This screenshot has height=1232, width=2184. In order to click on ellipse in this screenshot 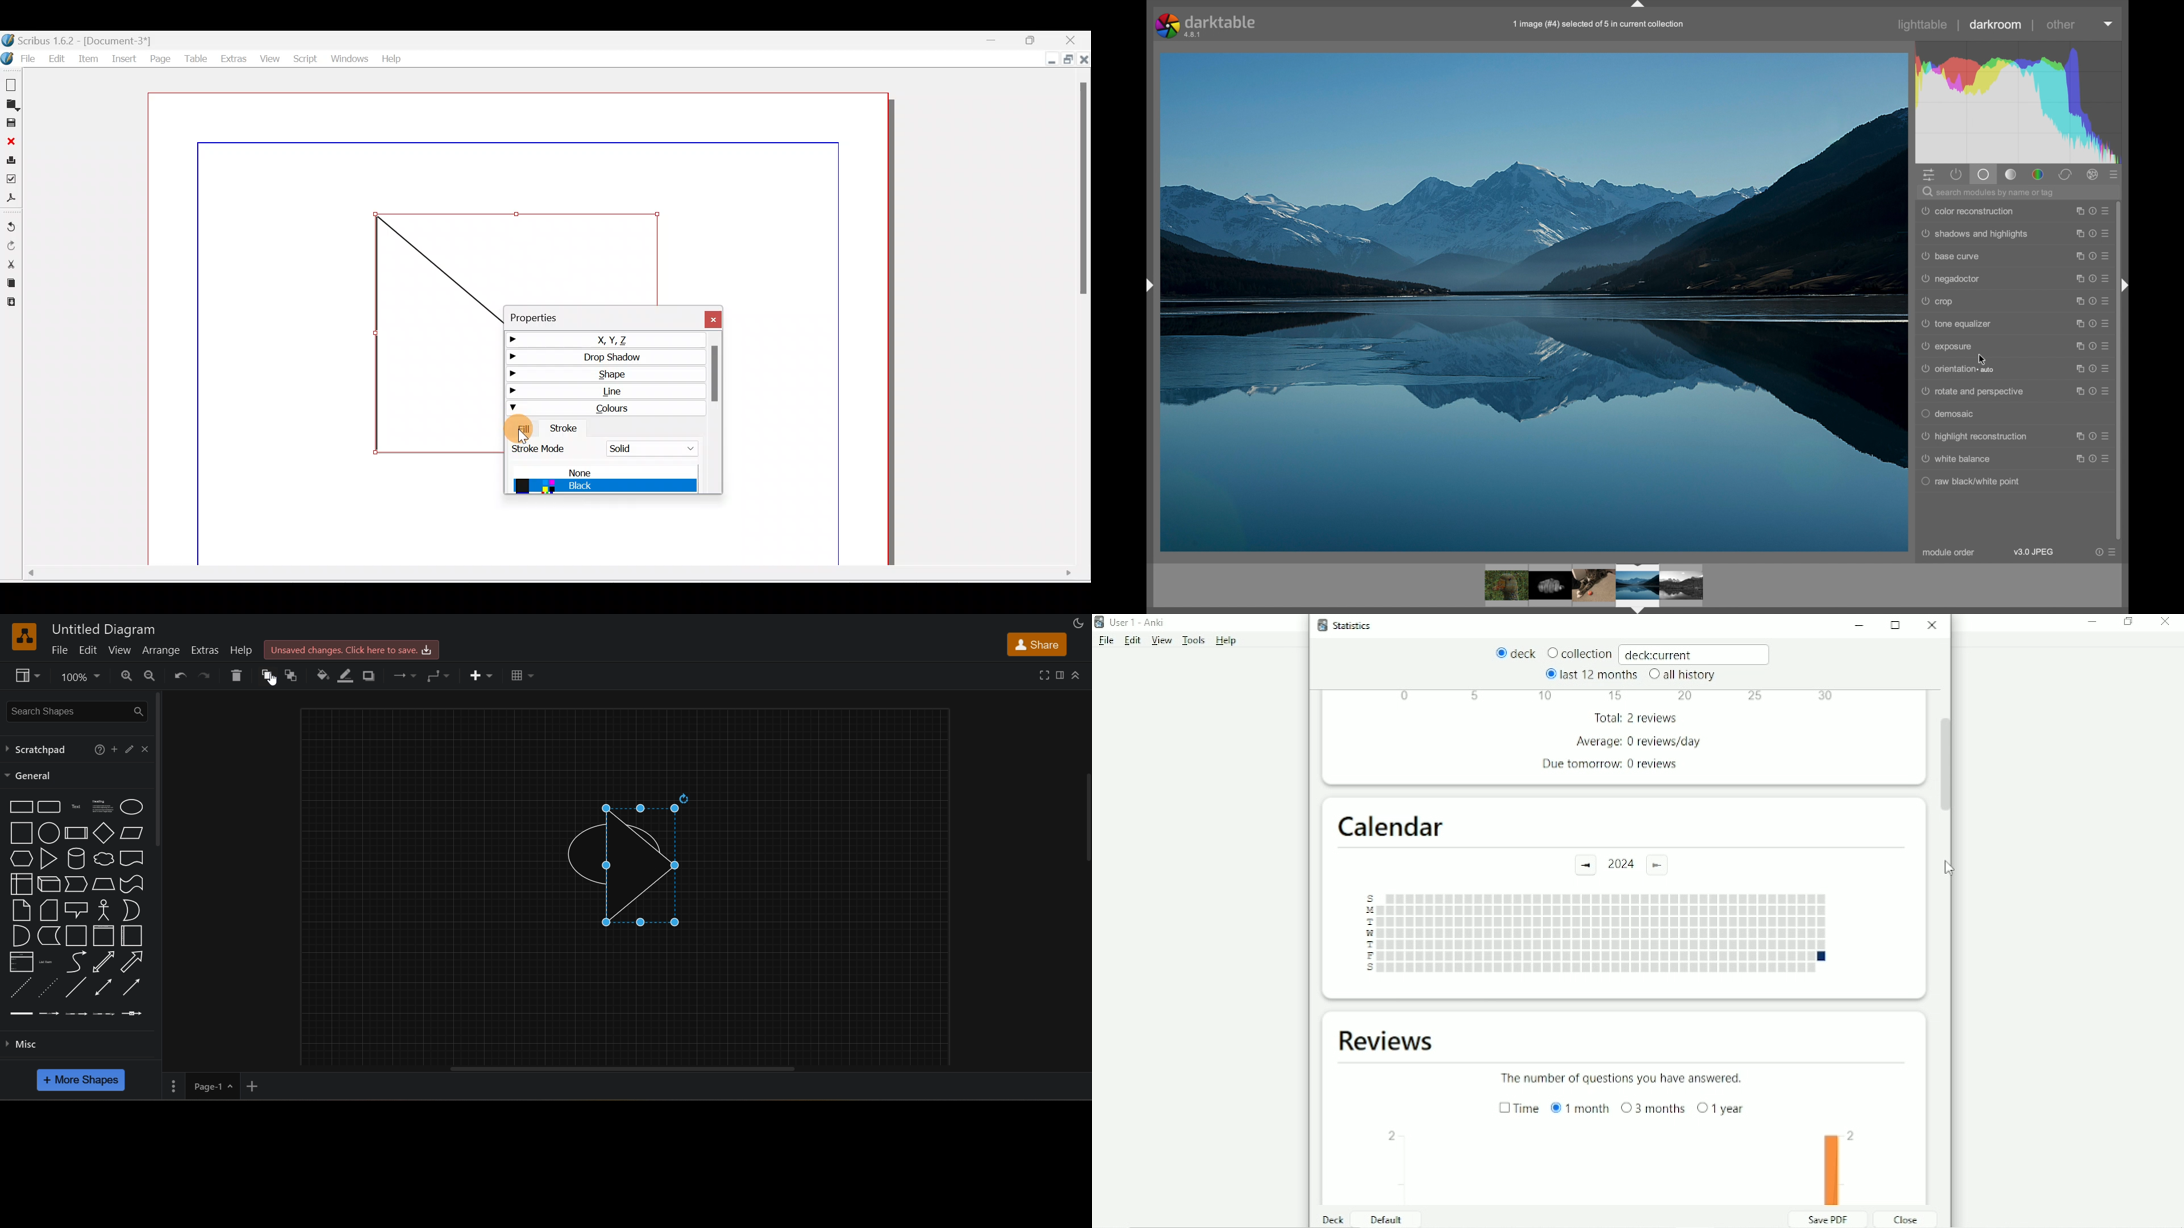, I will do `click(132, 807)`.